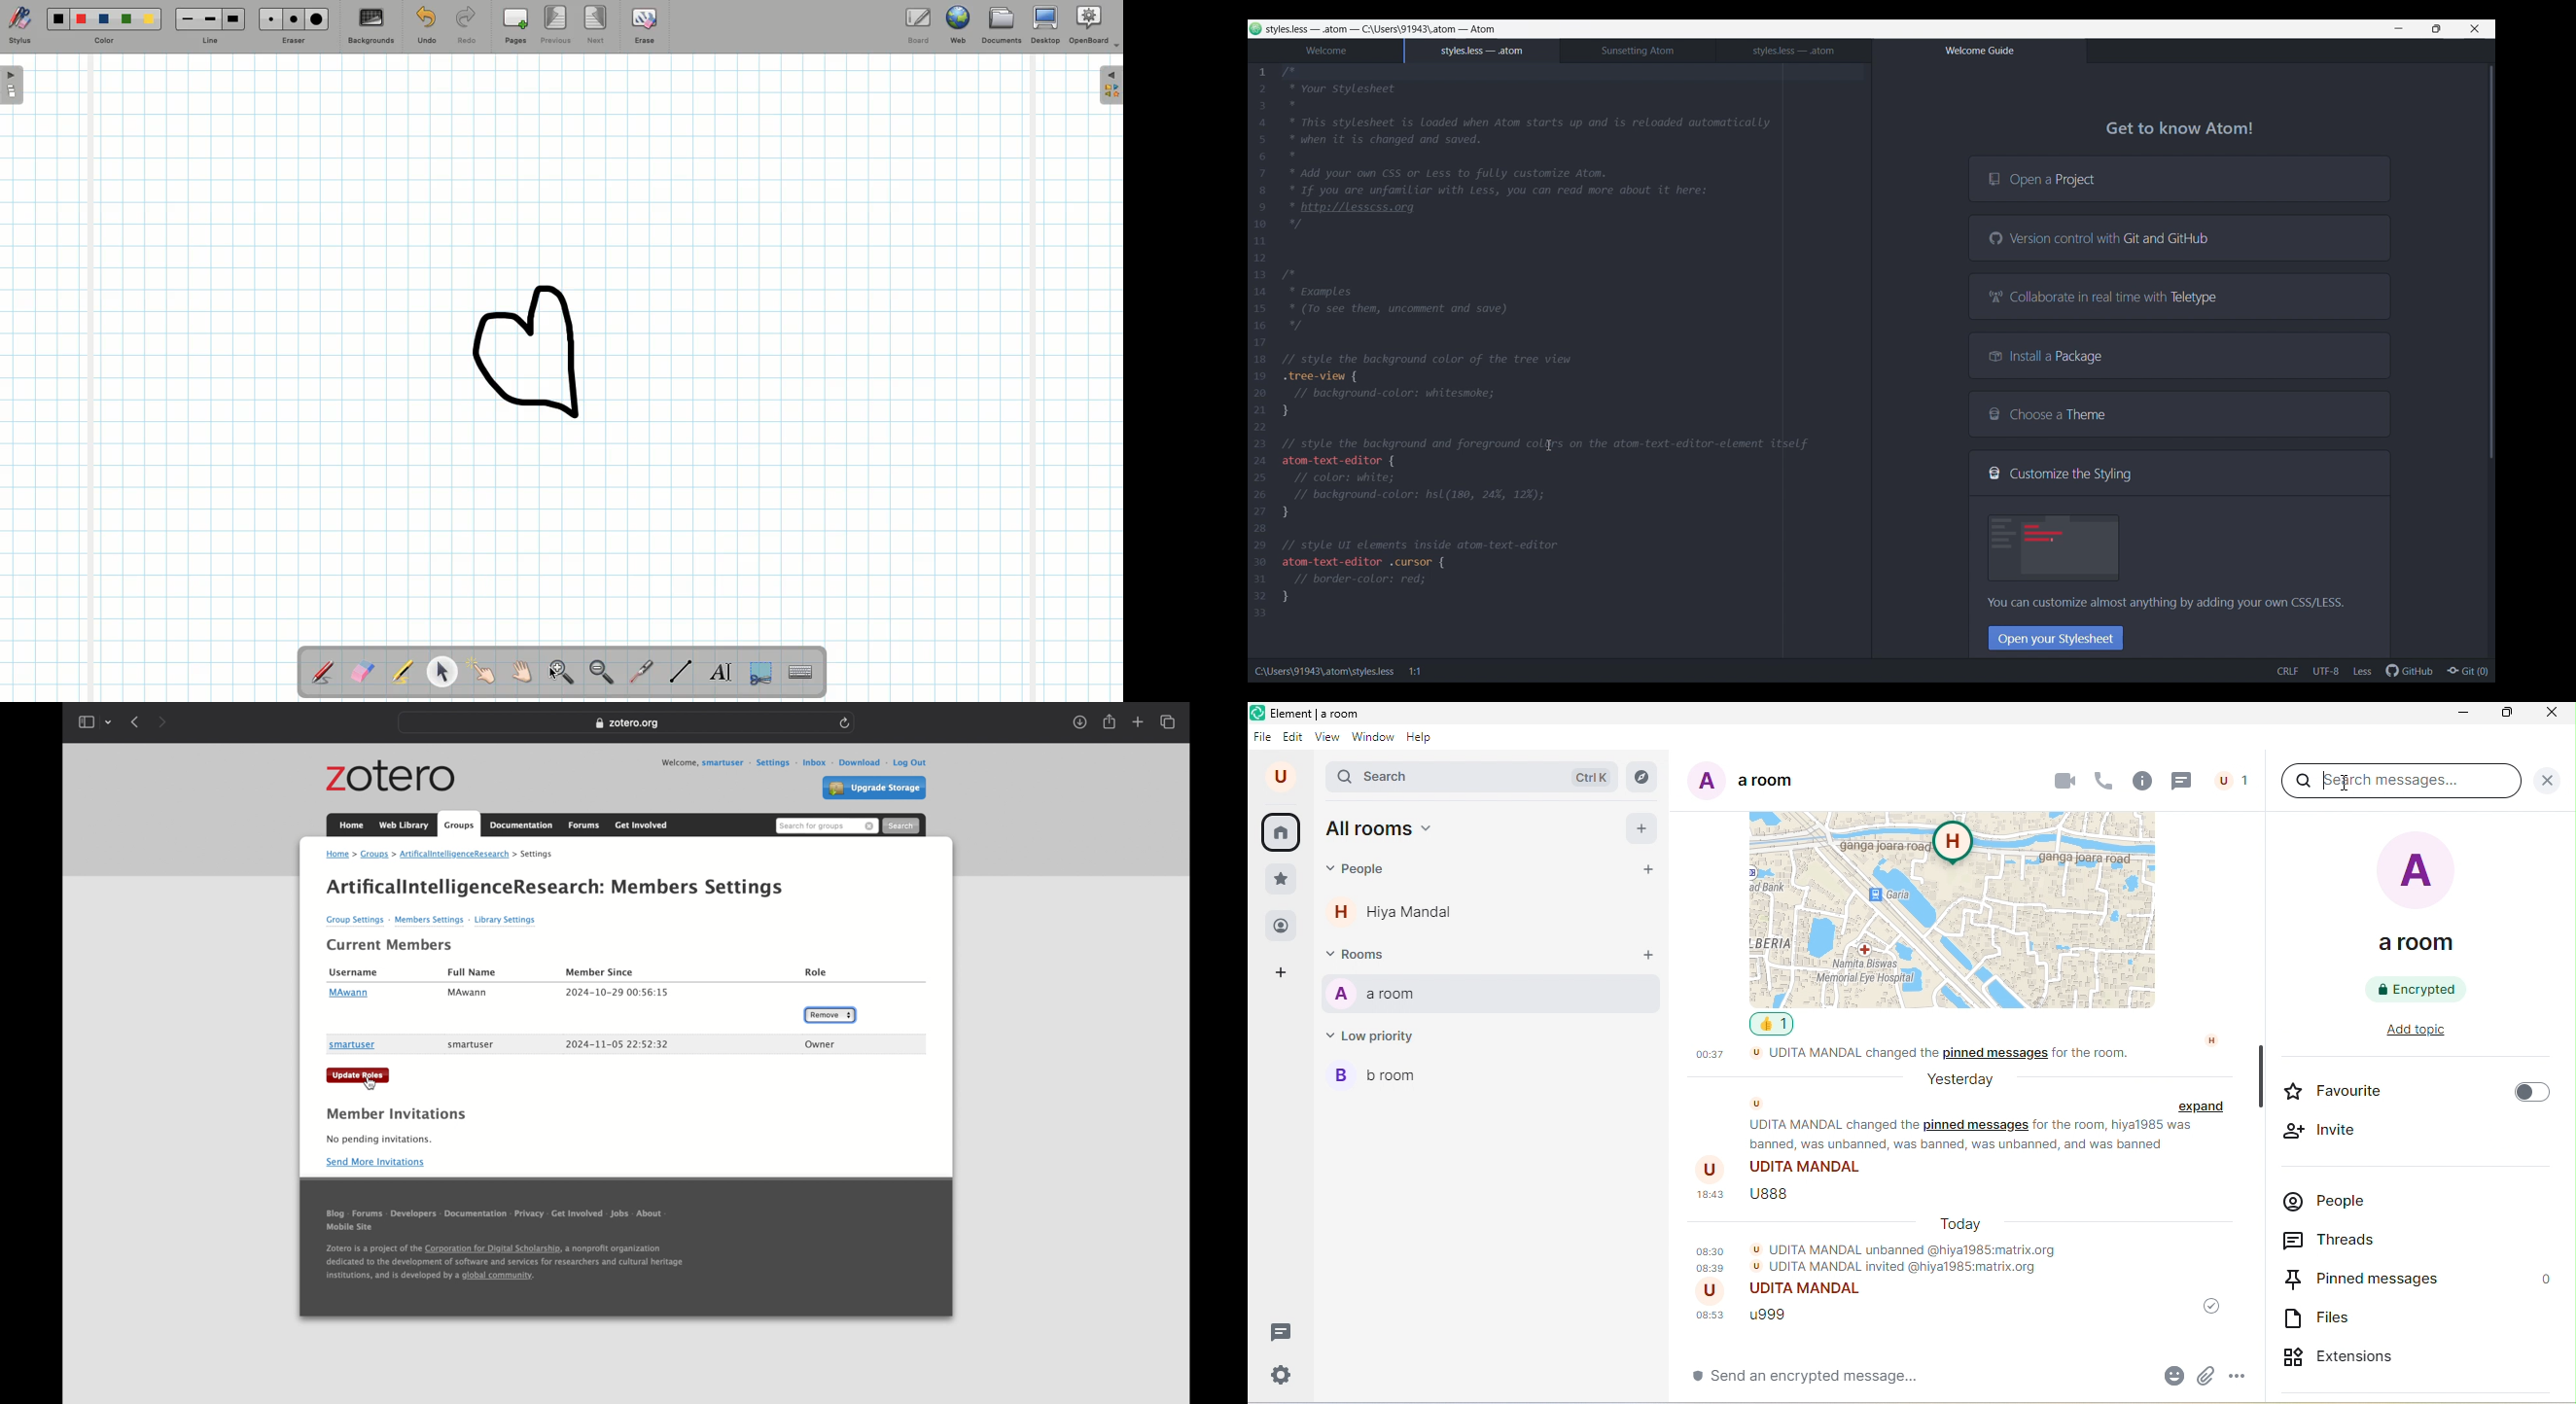 This screenshot has width=2576, height=1428. What do you see at coordinates (450, 855) in the screenshot?
I see `artificialintelligenceresearch` at bounding box center [450, 855].